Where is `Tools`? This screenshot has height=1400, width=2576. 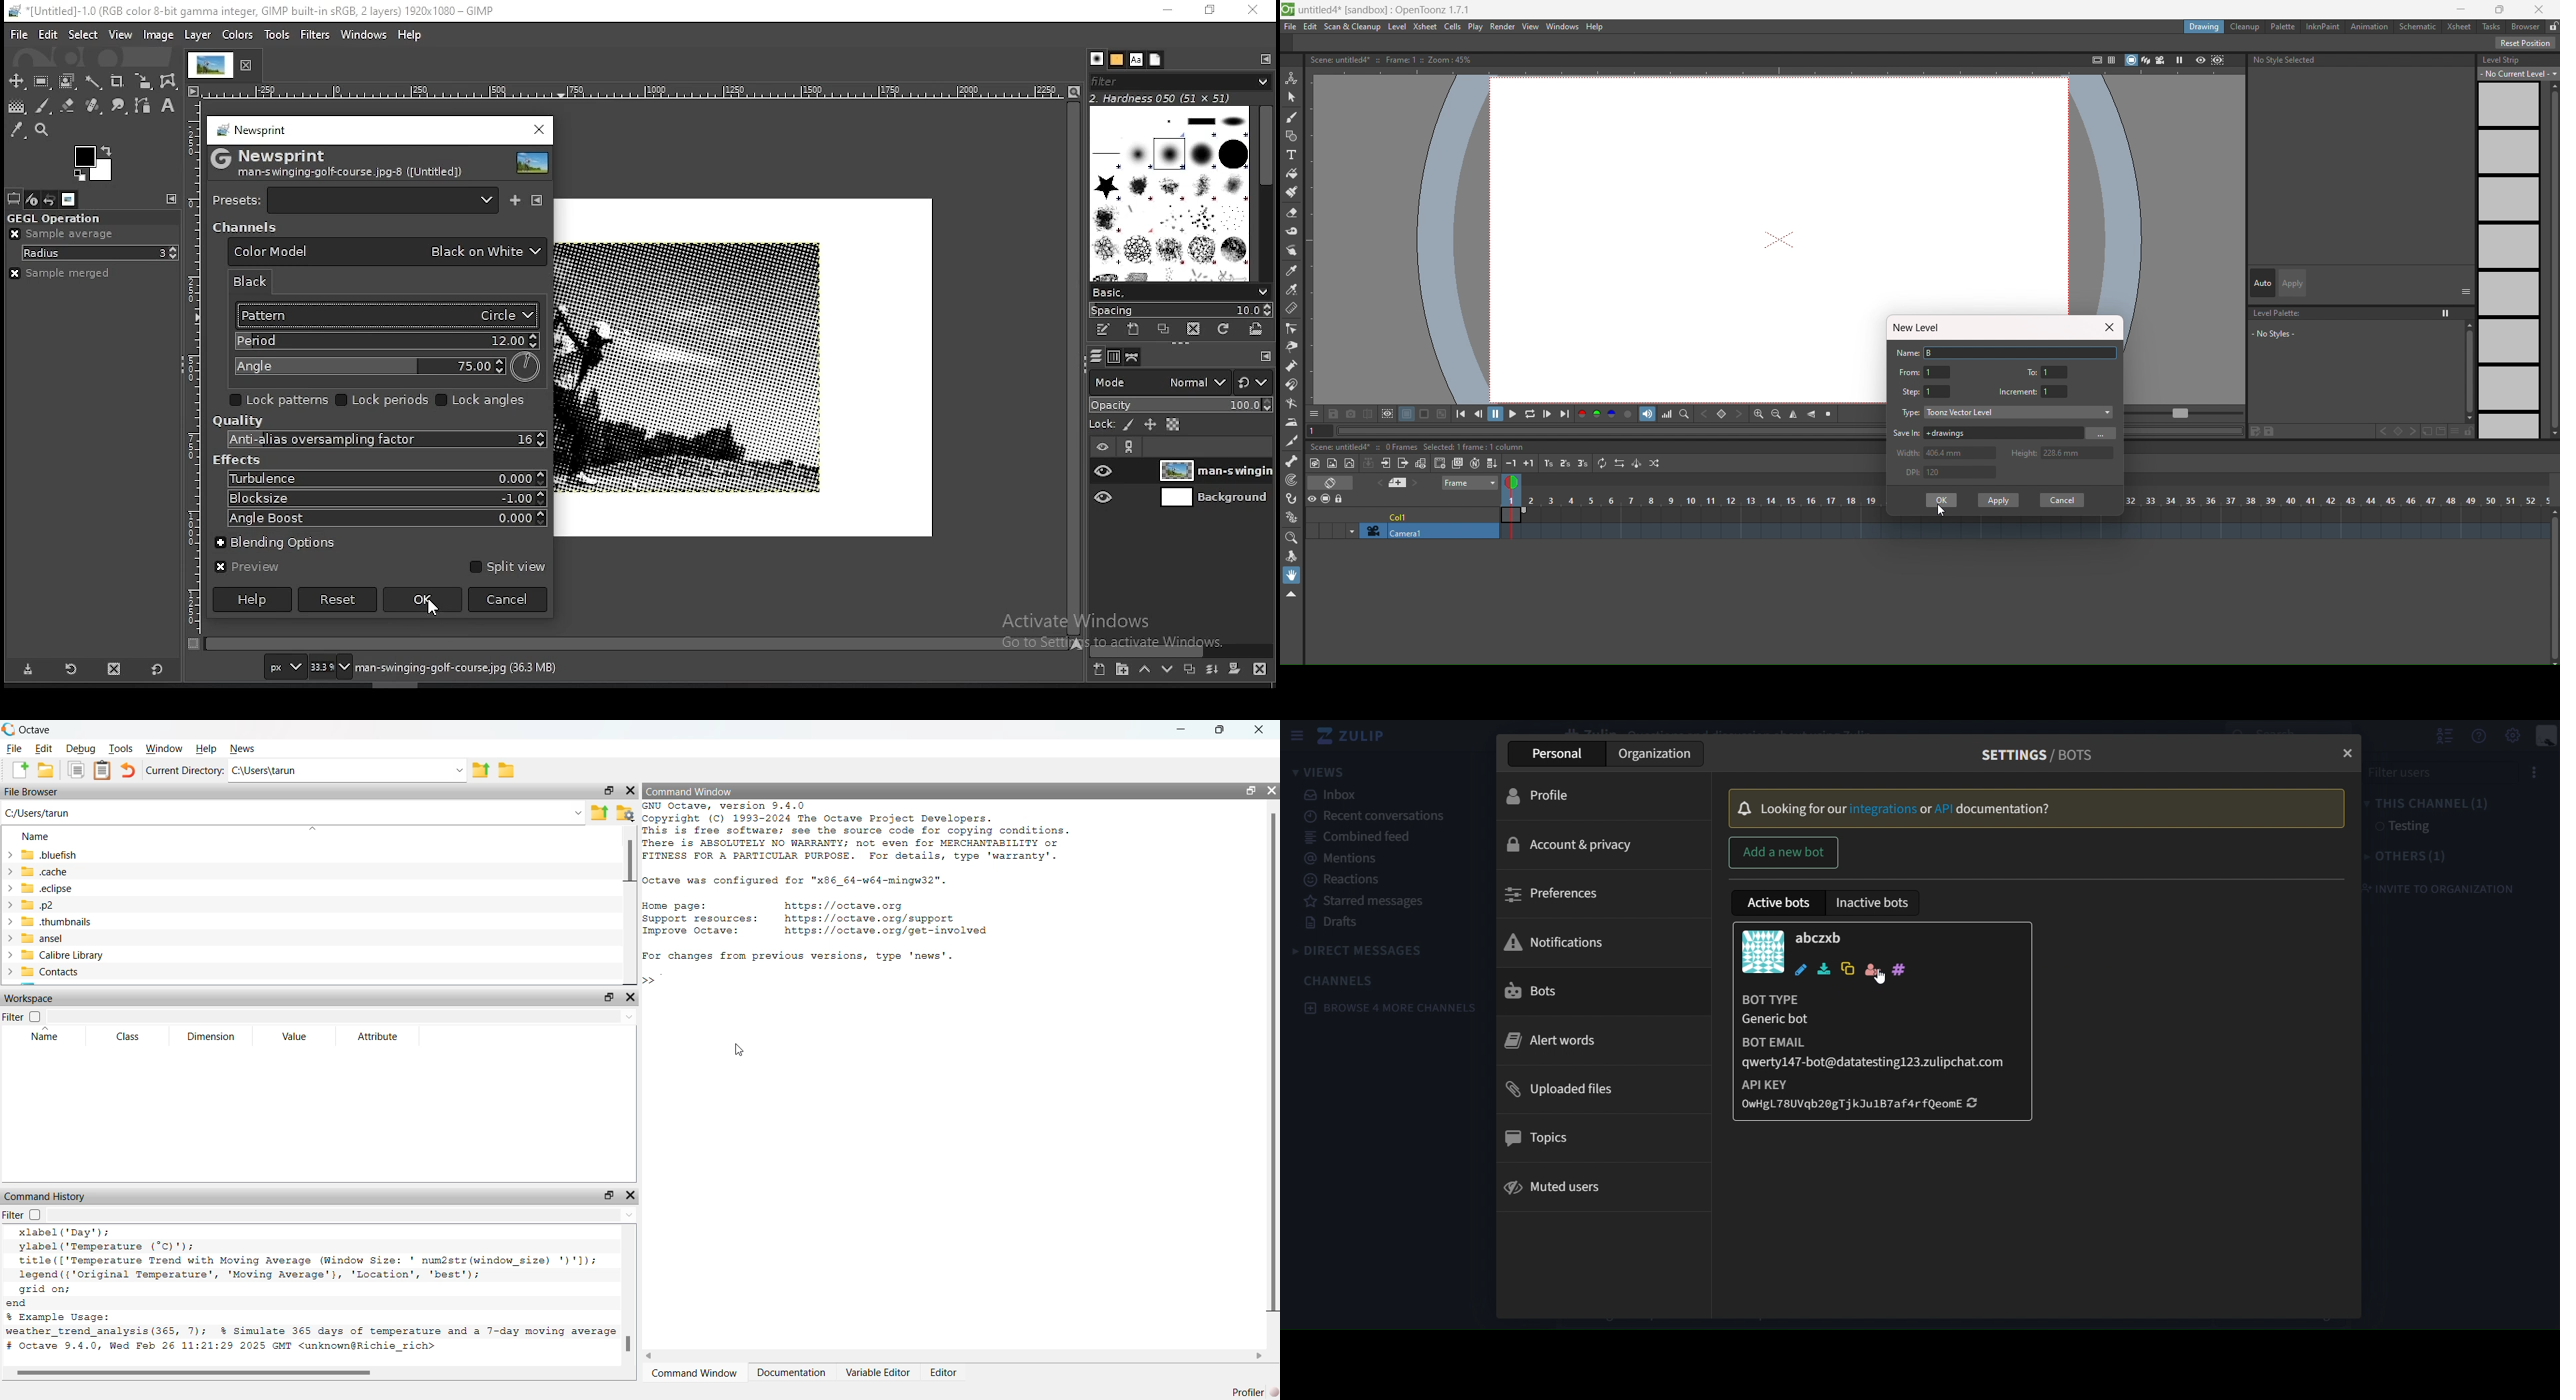
Tools is located at coordinates (119, 748).